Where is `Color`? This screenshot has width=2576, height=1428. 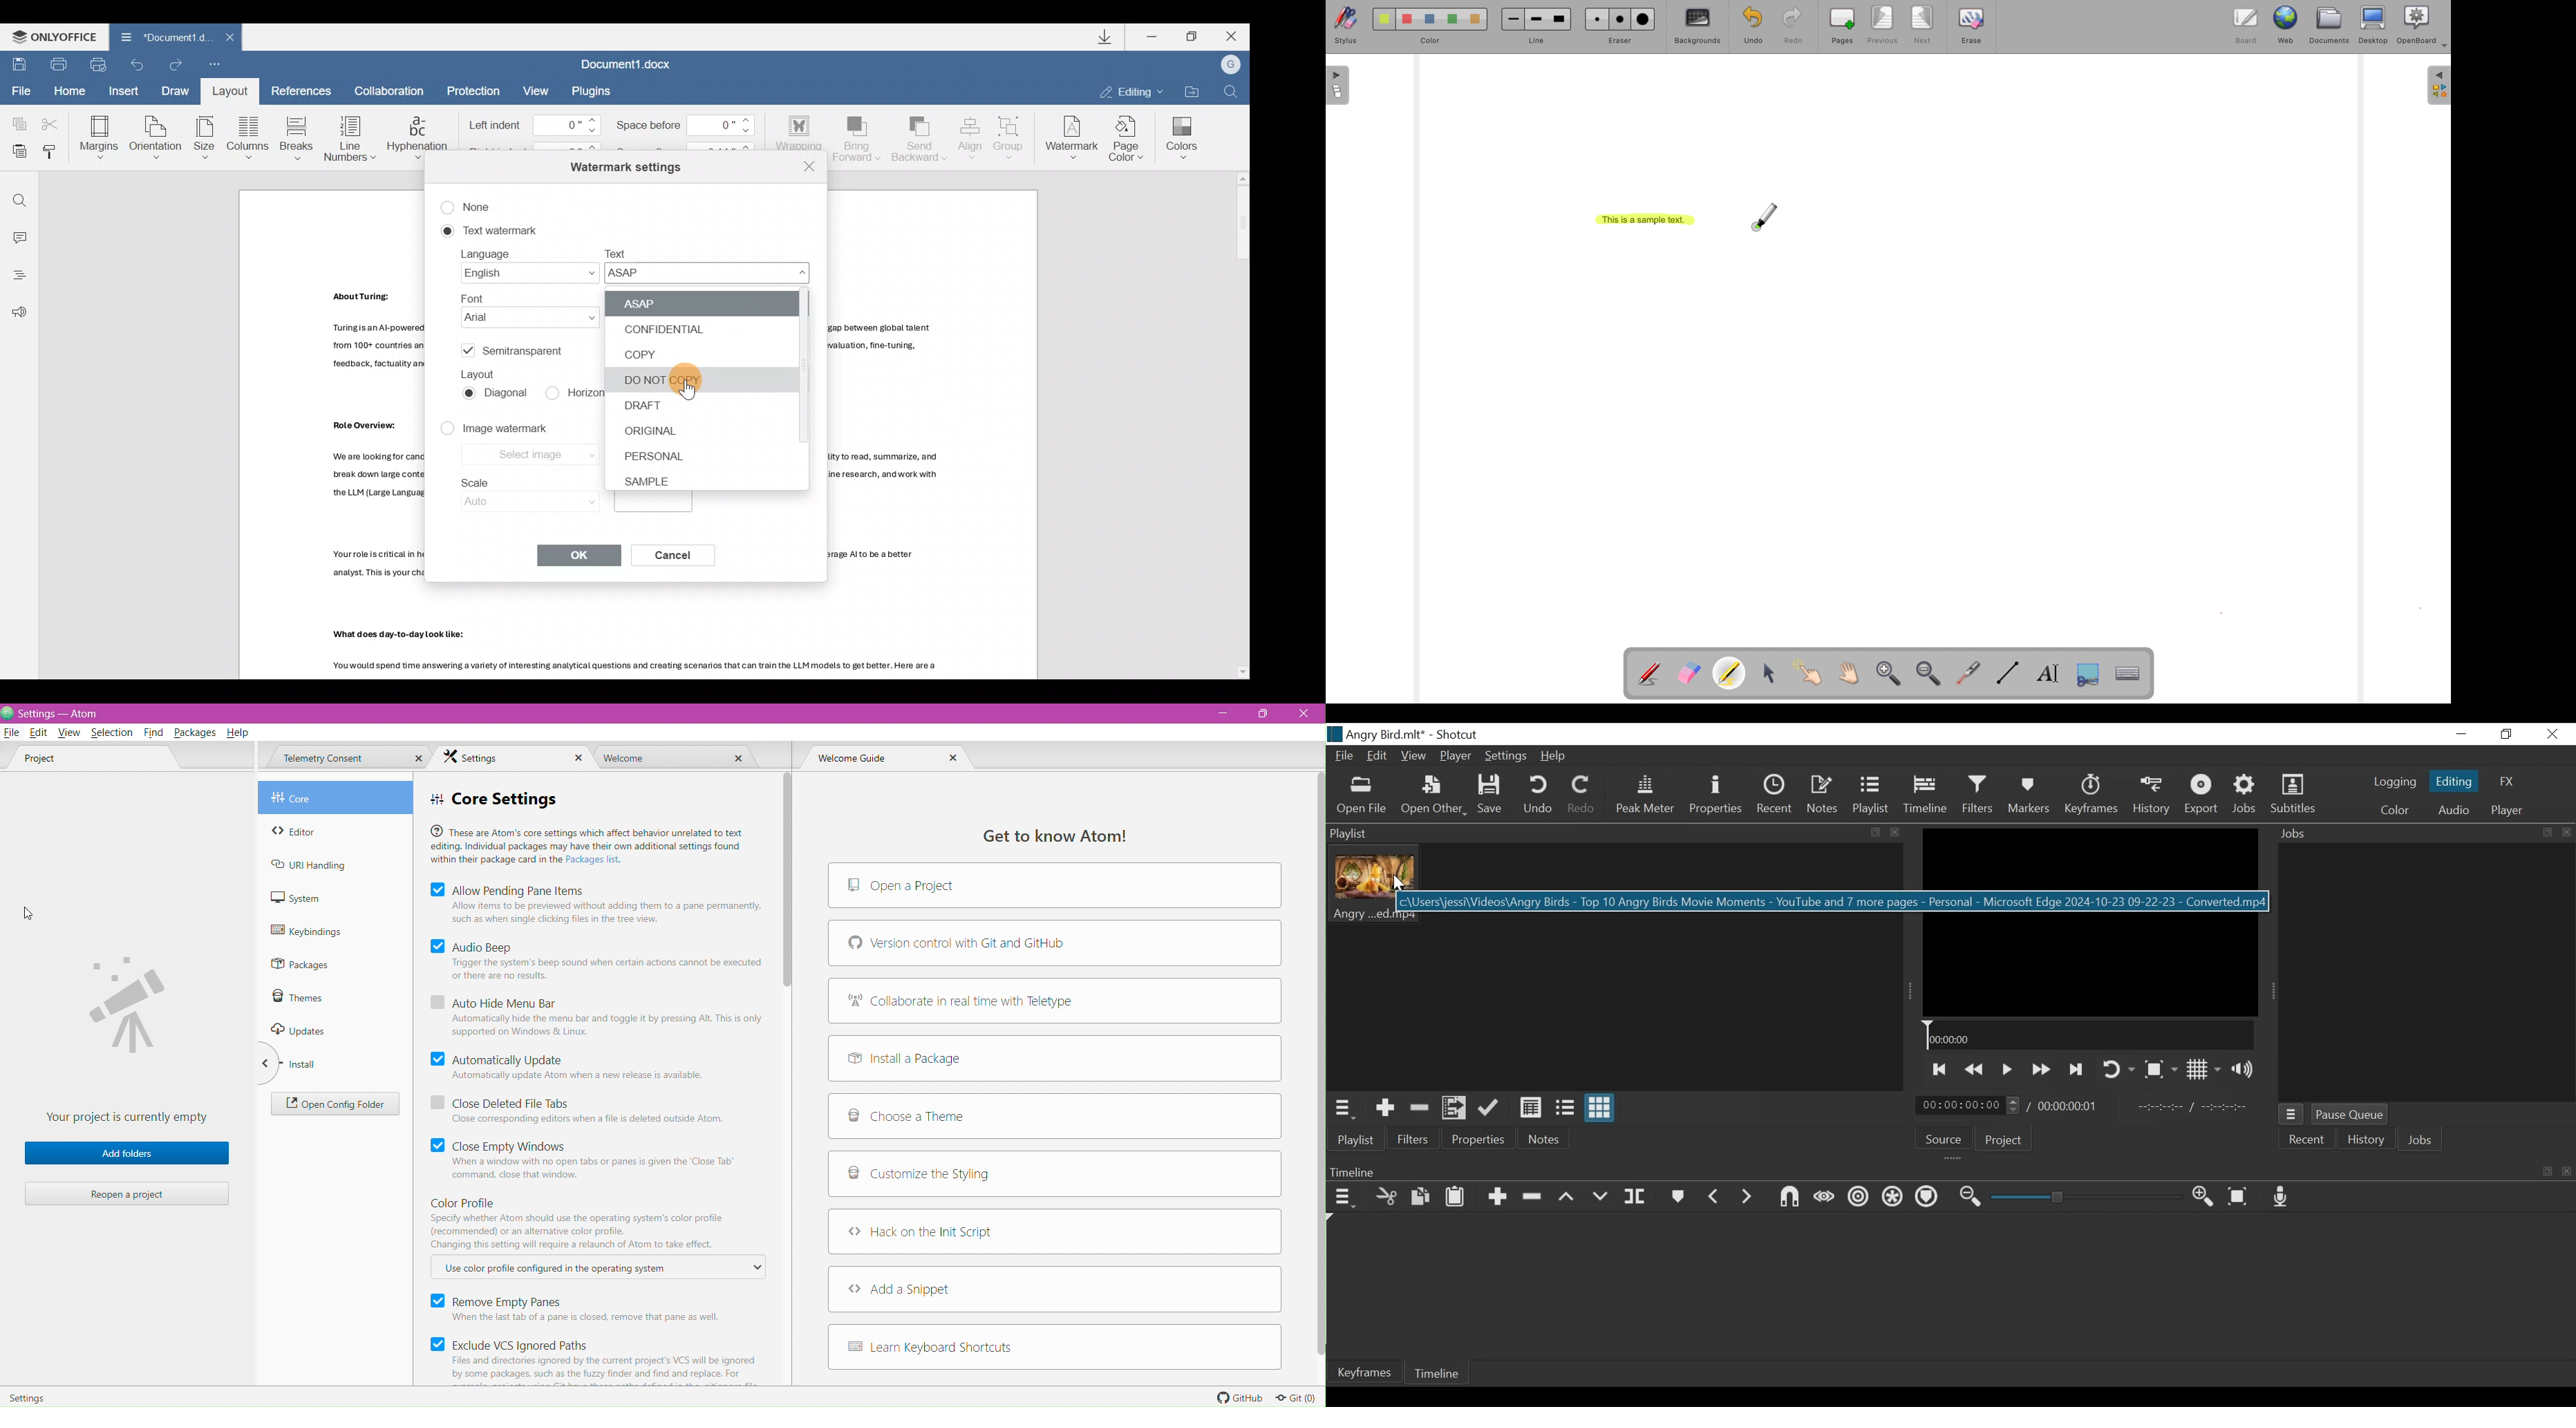
Color is located at coordinates (2395, 810).